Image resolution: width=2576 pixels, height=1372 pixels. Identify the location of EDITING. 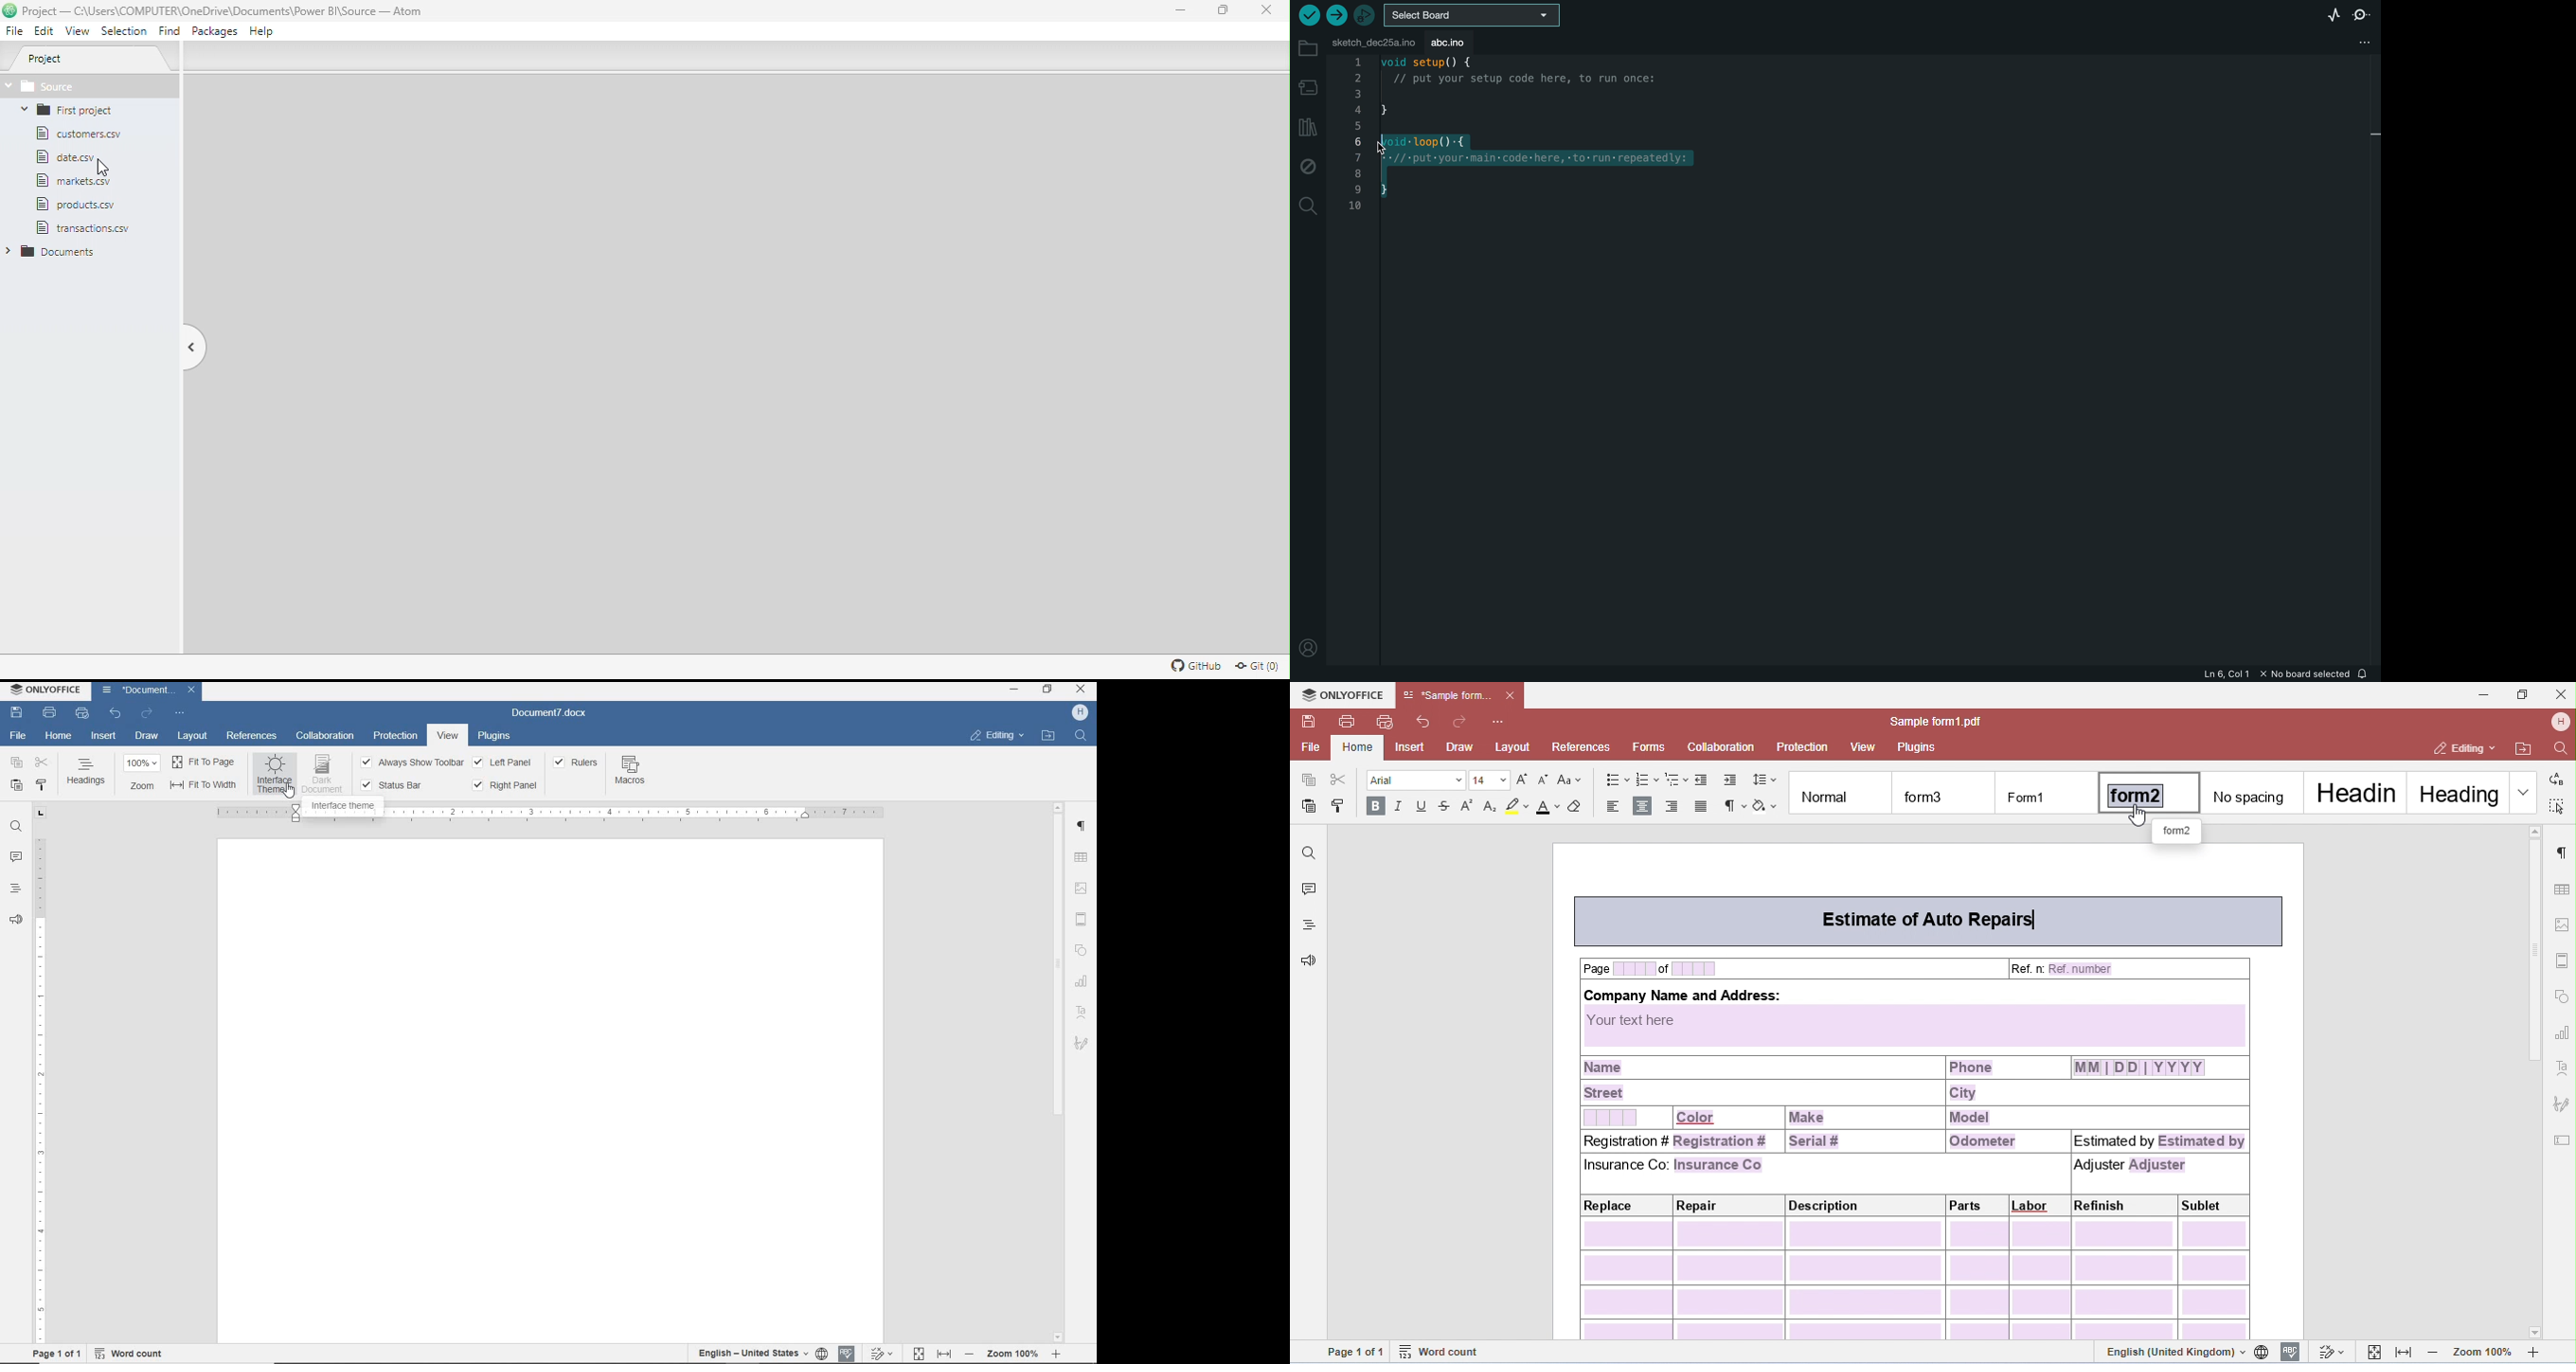
(996, 734).